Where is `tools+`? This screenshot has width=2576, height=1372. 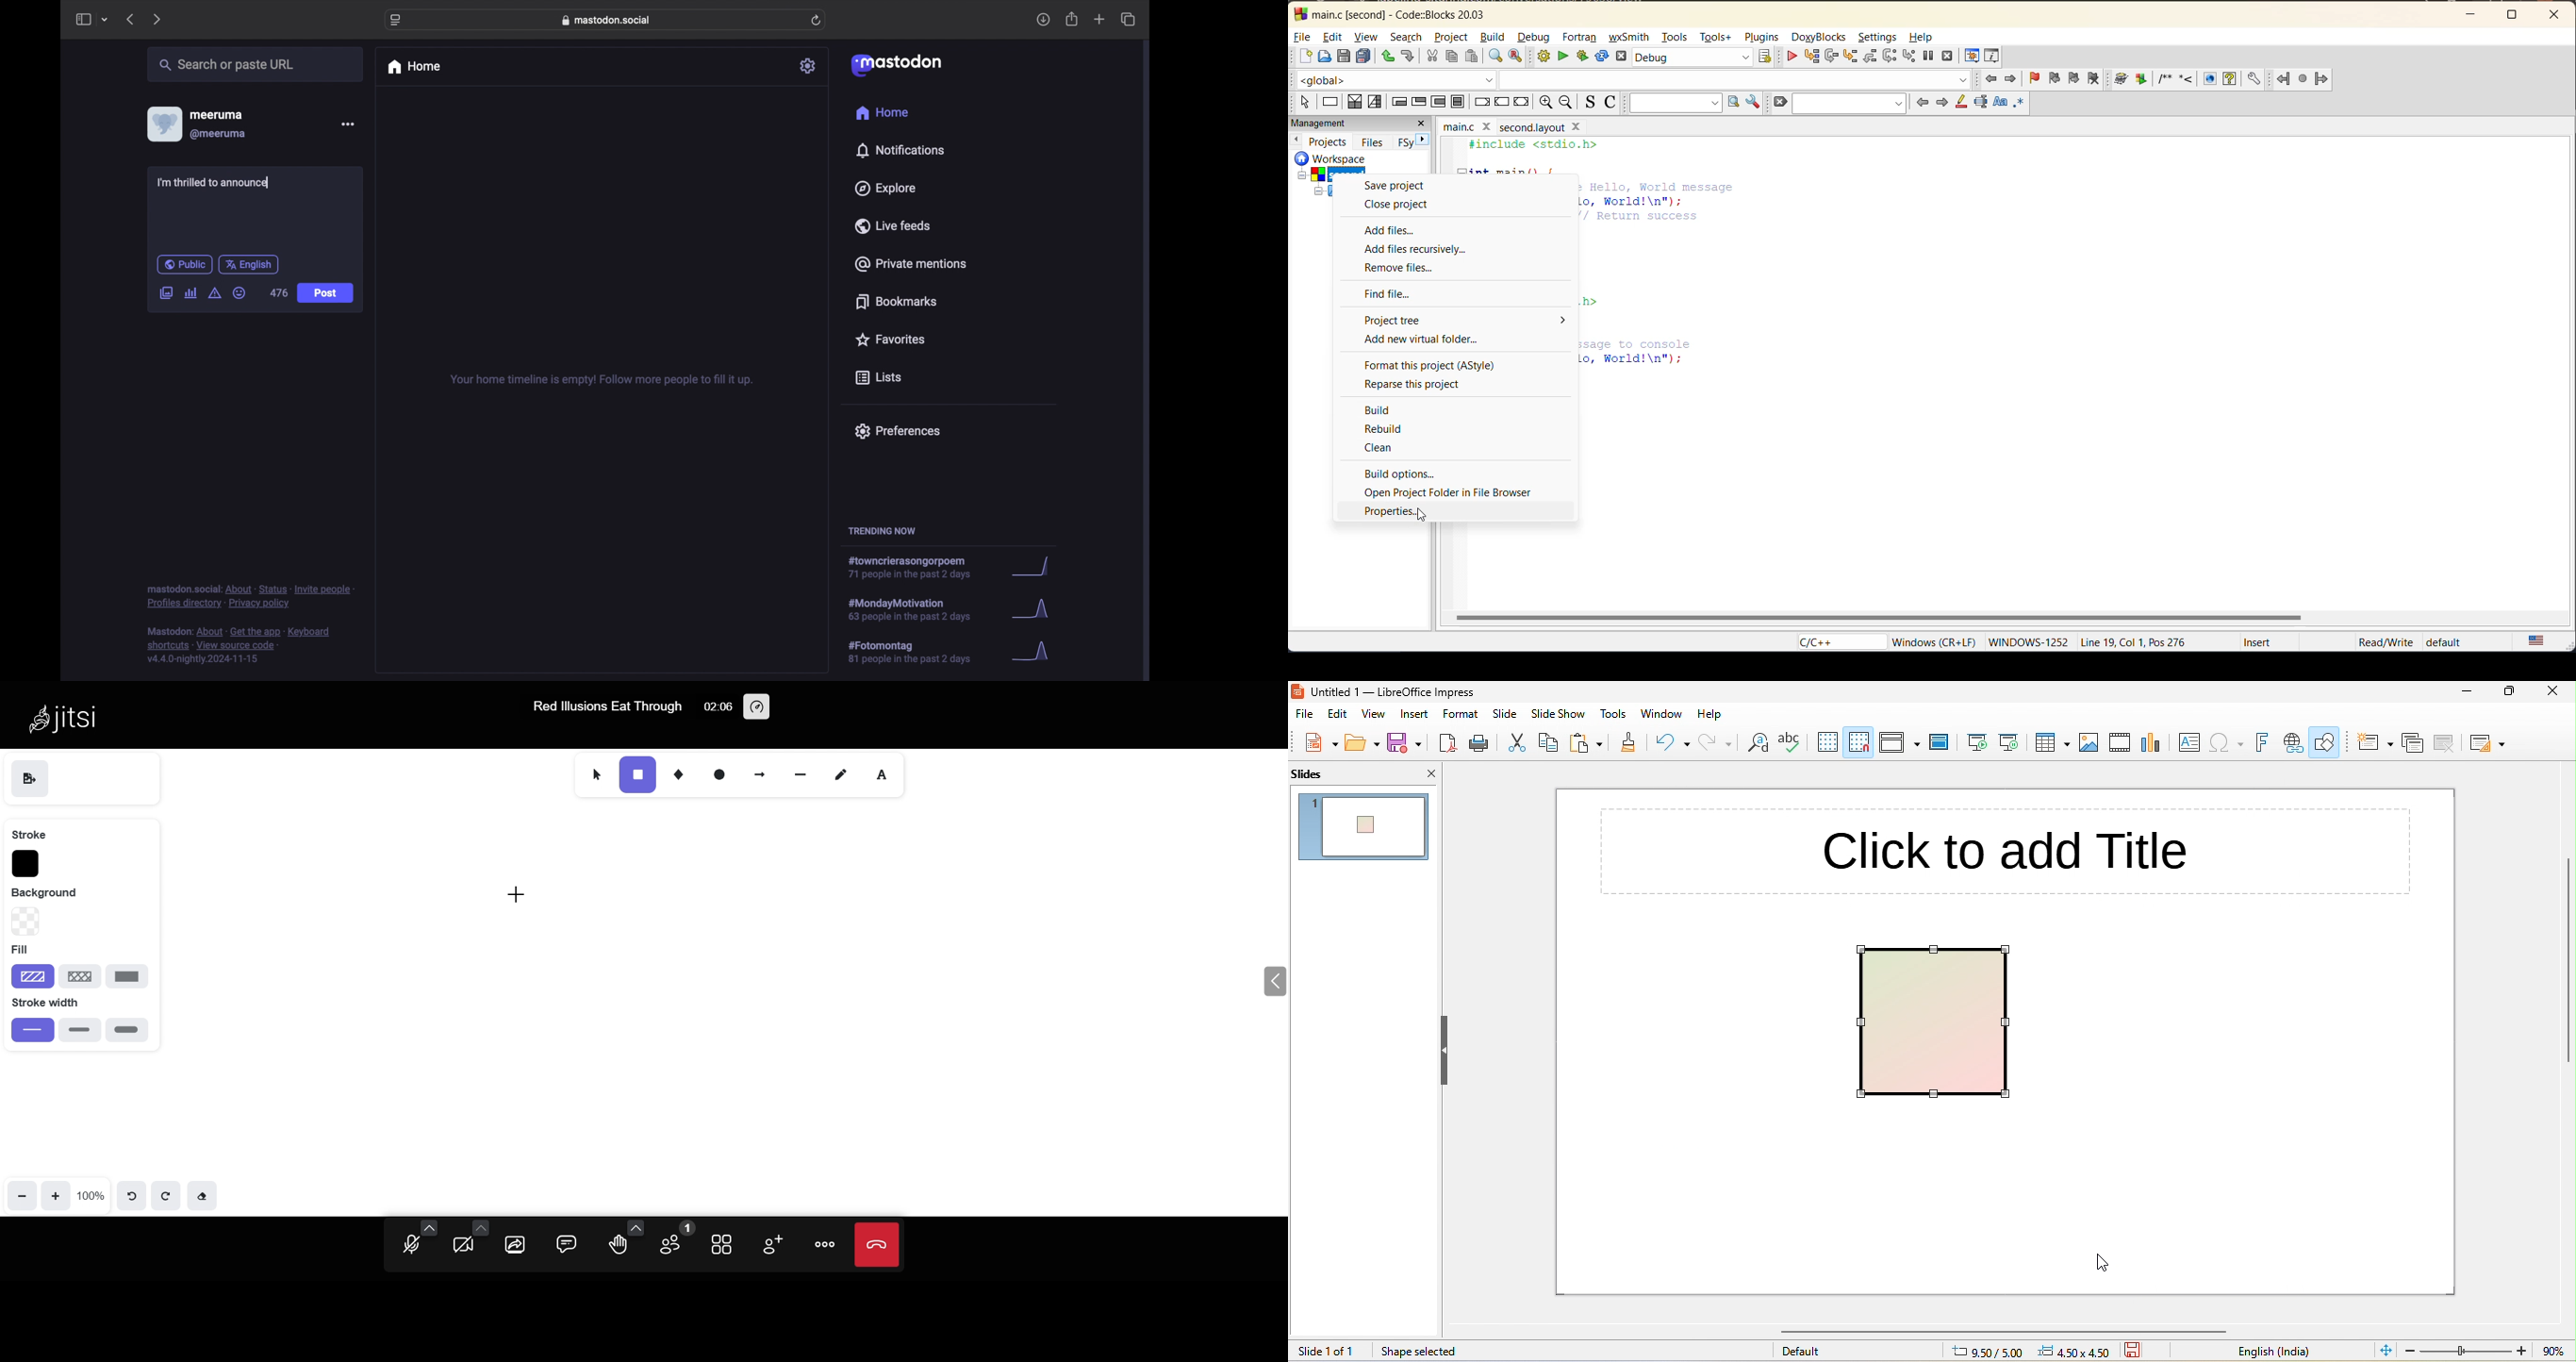
tools+ is located at coordinates (1718, 39).